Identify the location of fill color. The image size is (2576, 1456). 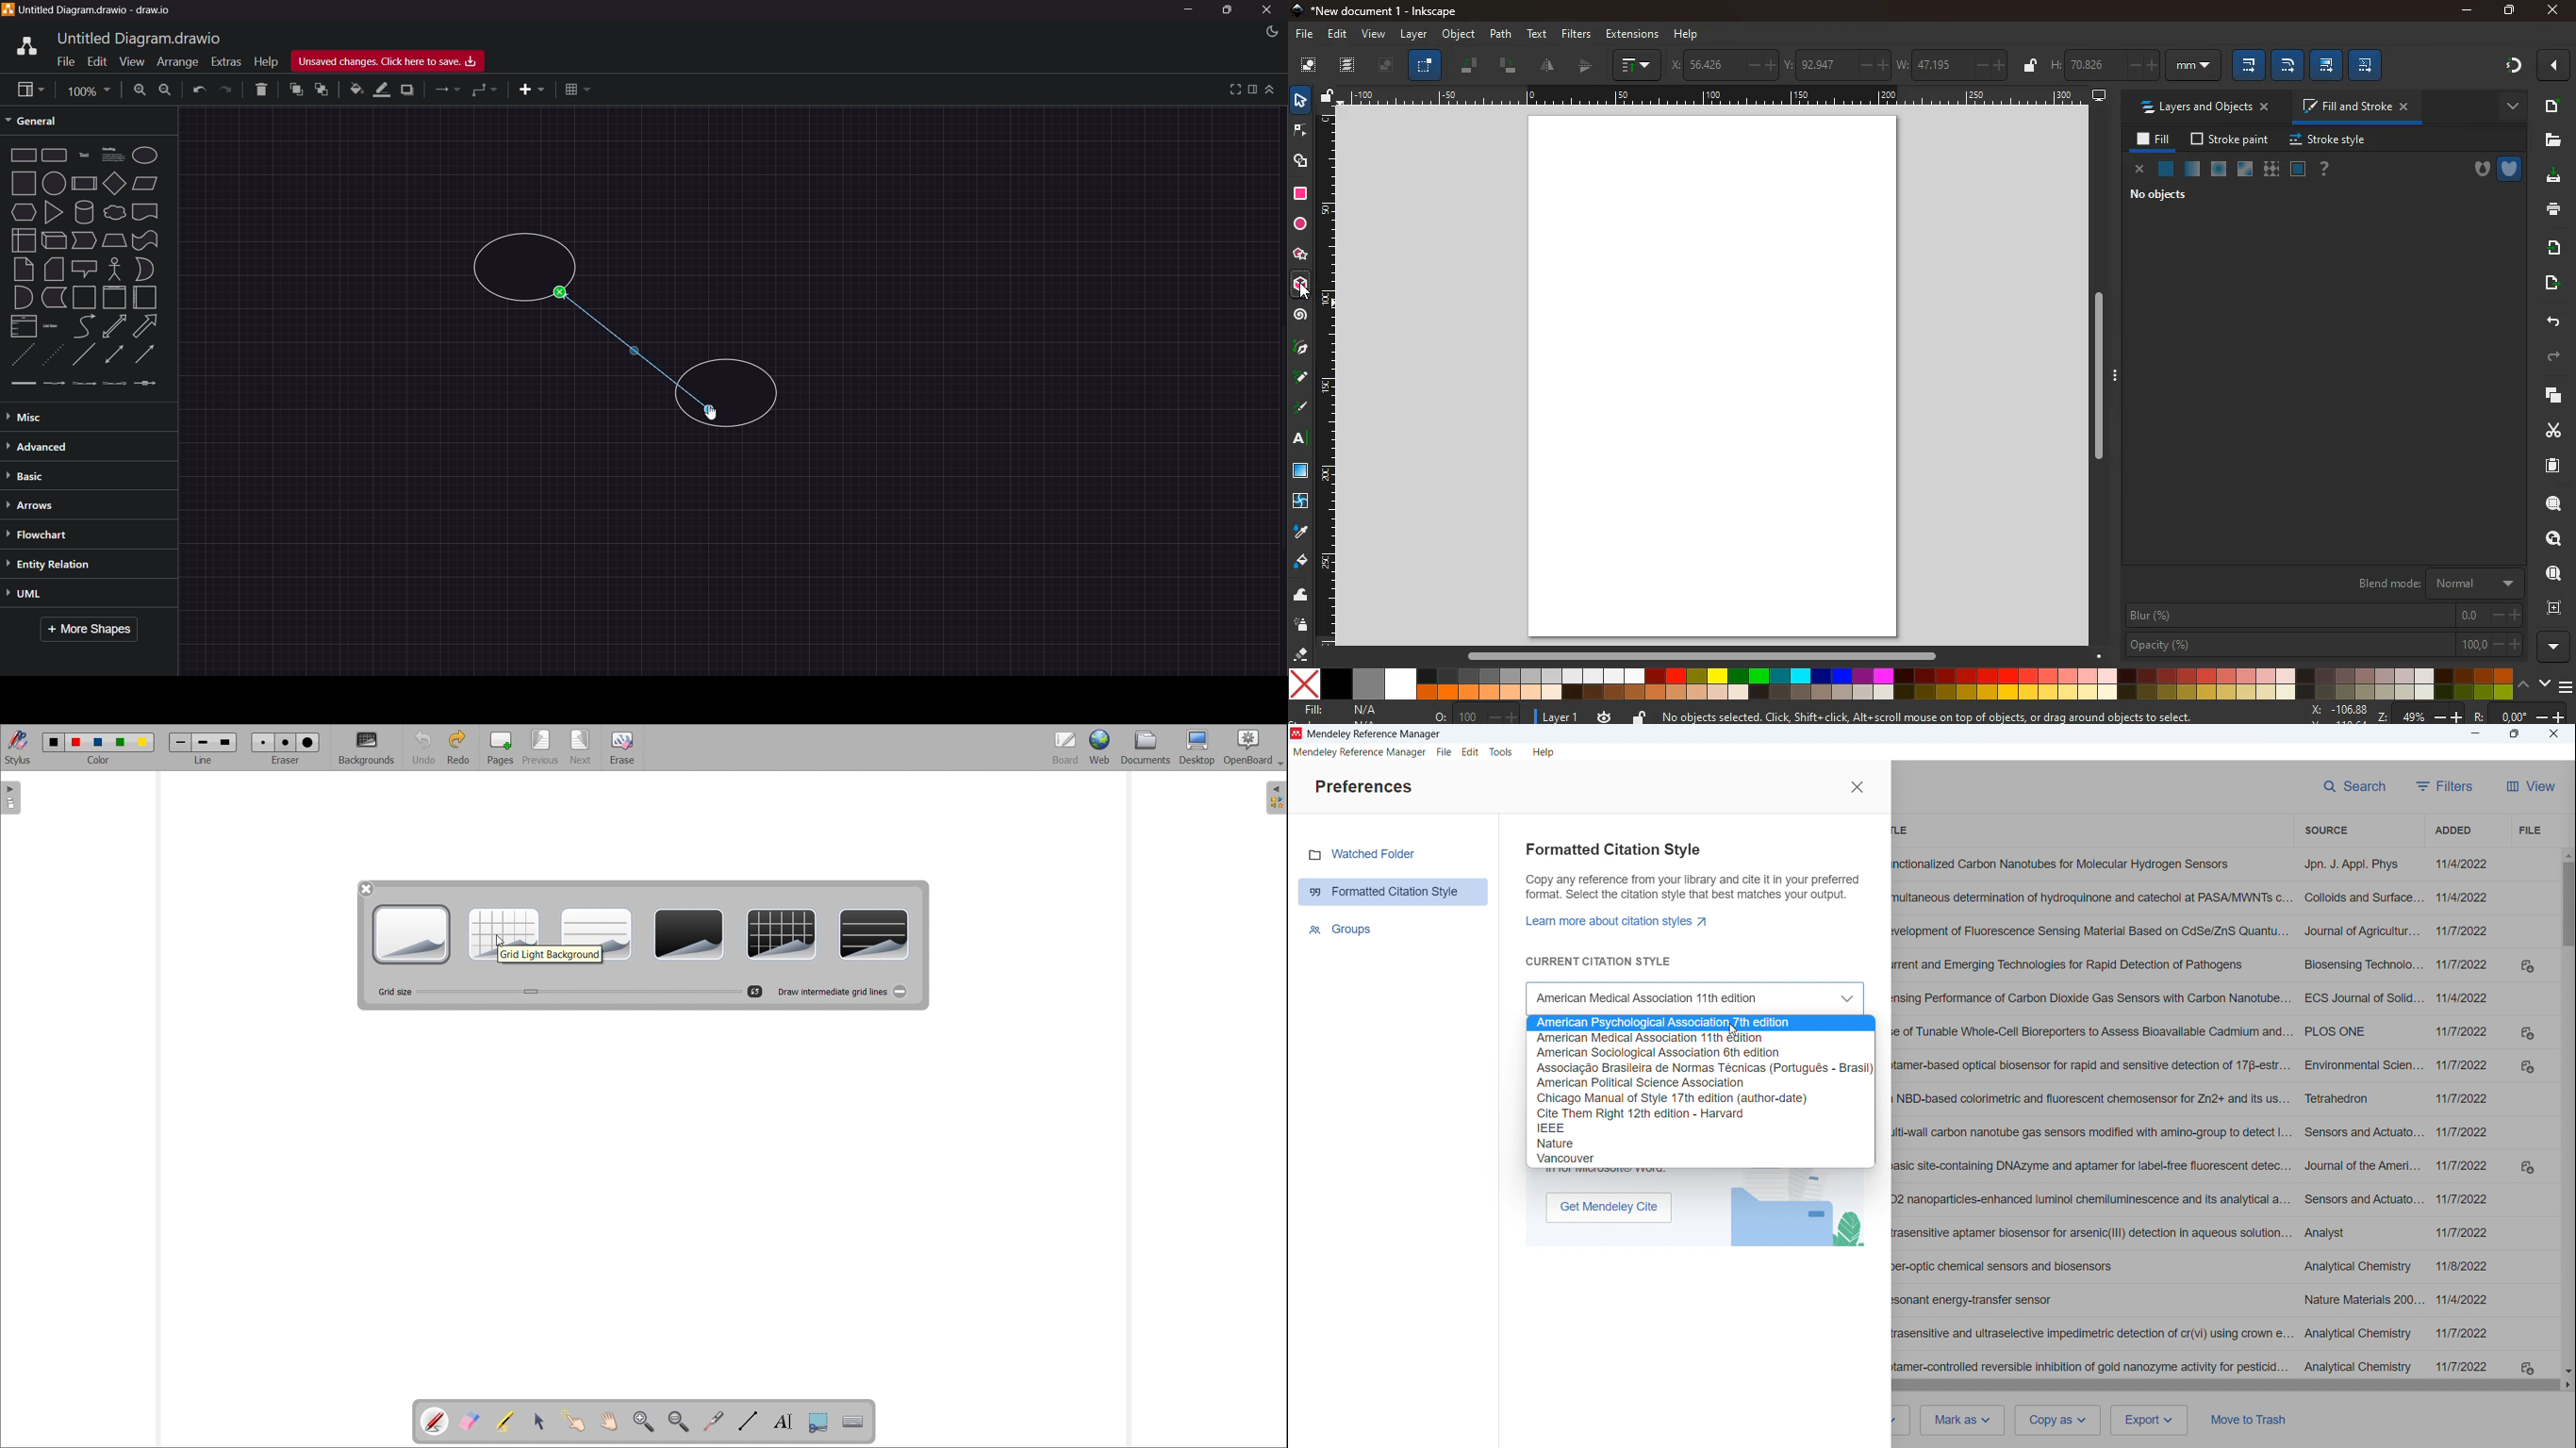
(355, 89).